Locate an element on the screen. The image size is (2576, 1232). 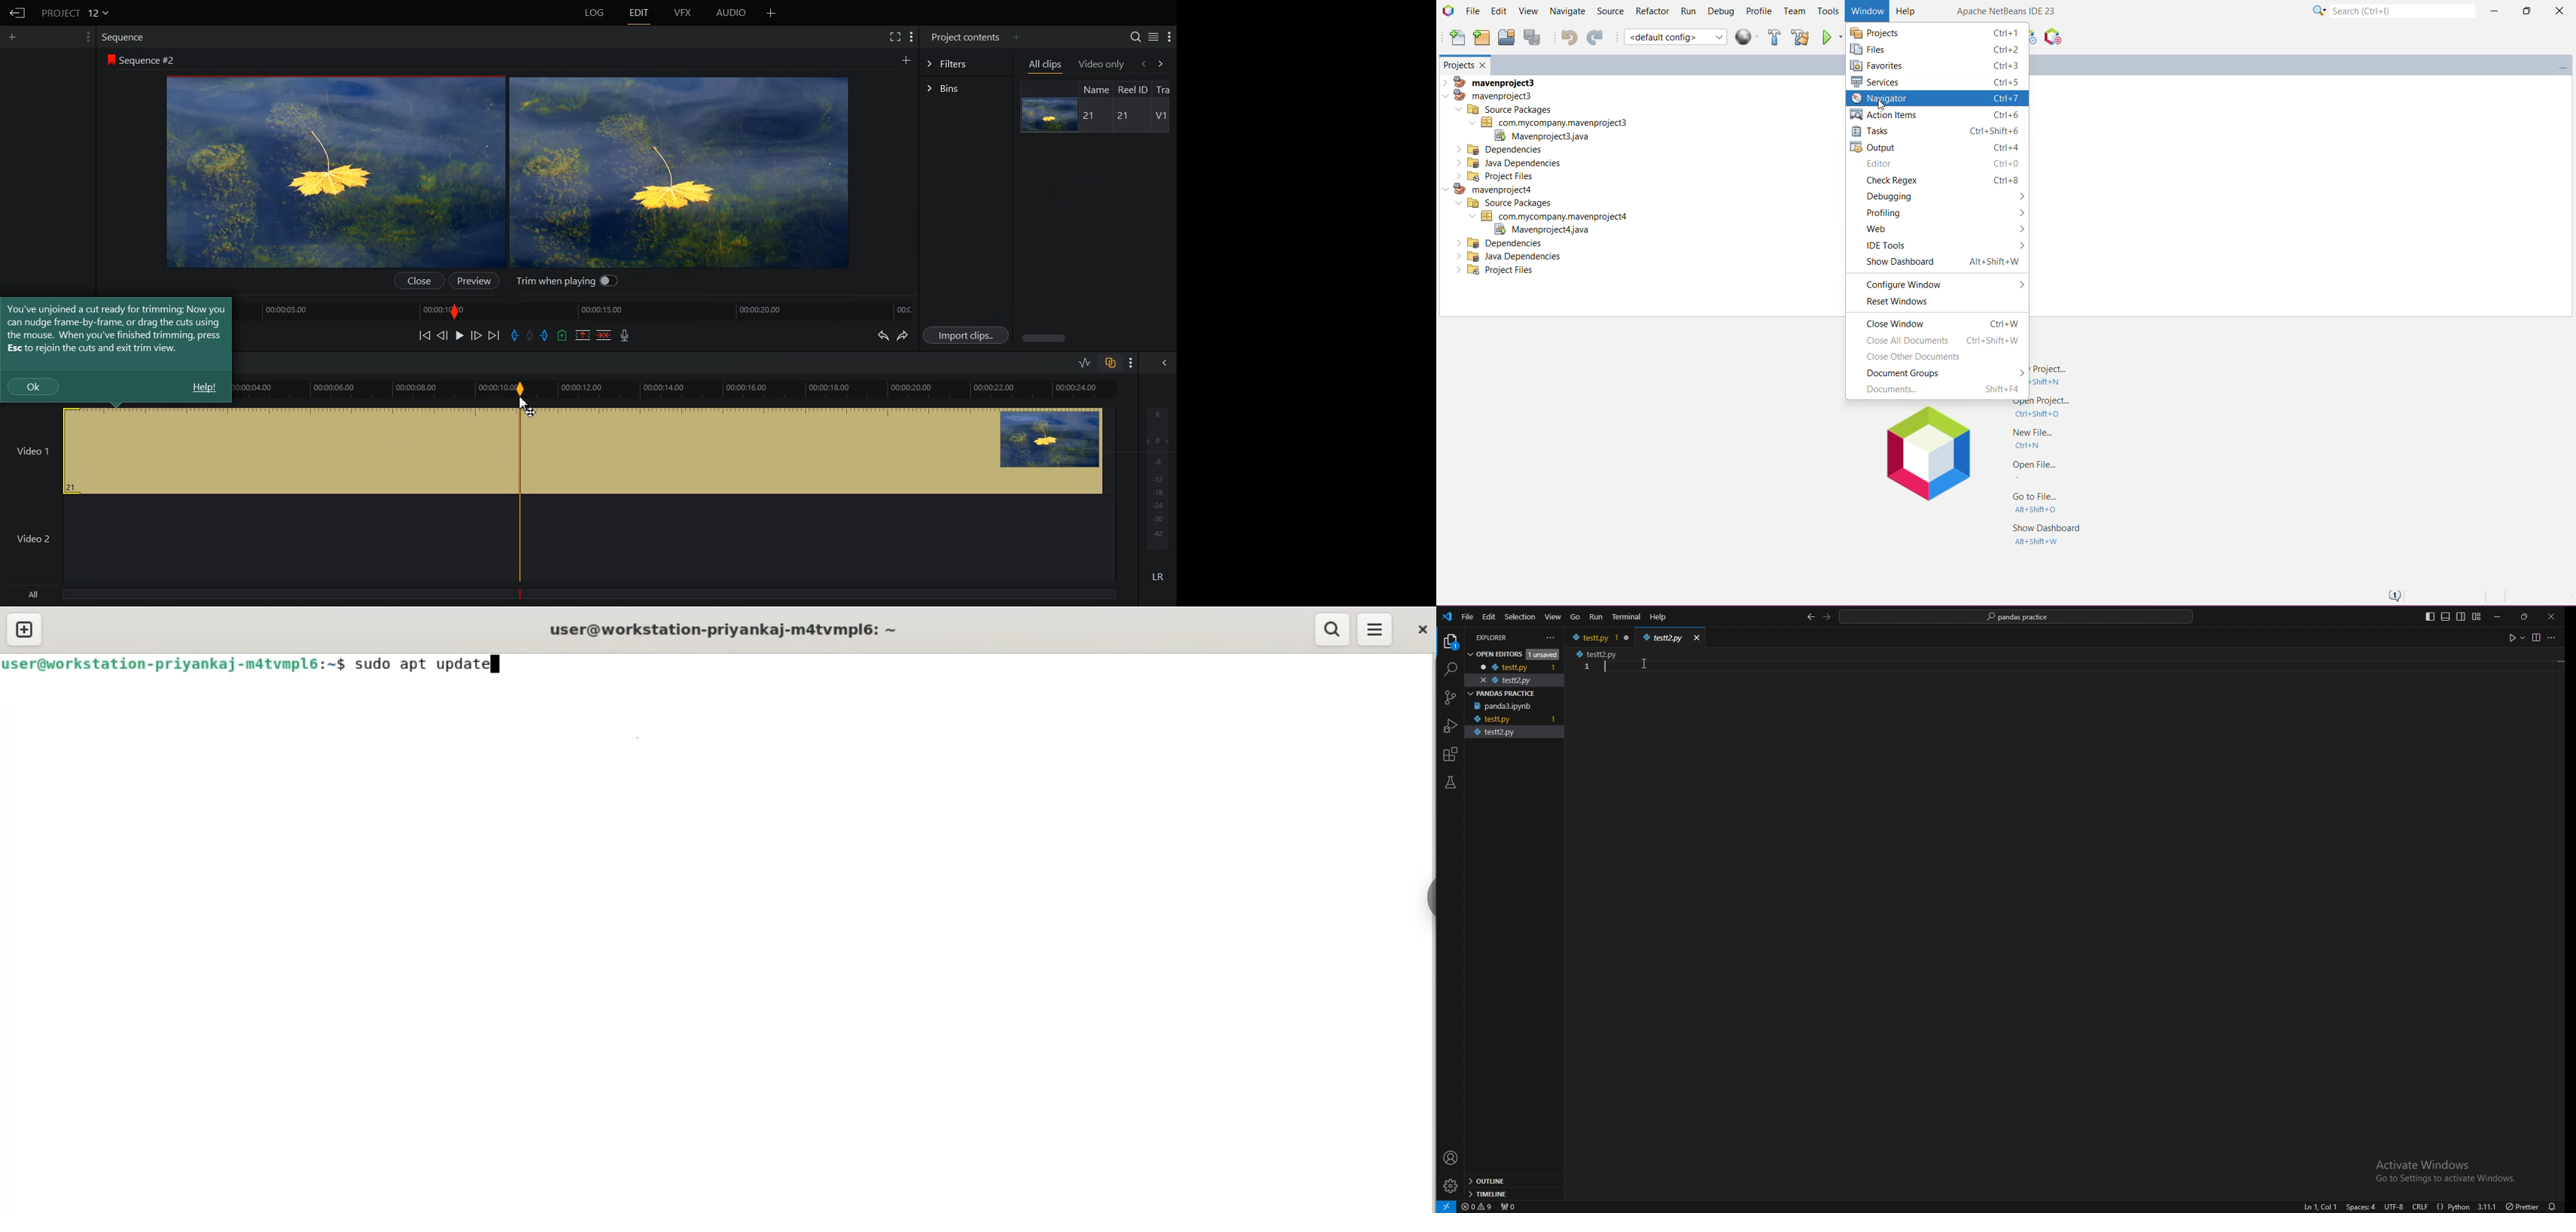
Audio Output Level is located at coordinates (1155, 476).